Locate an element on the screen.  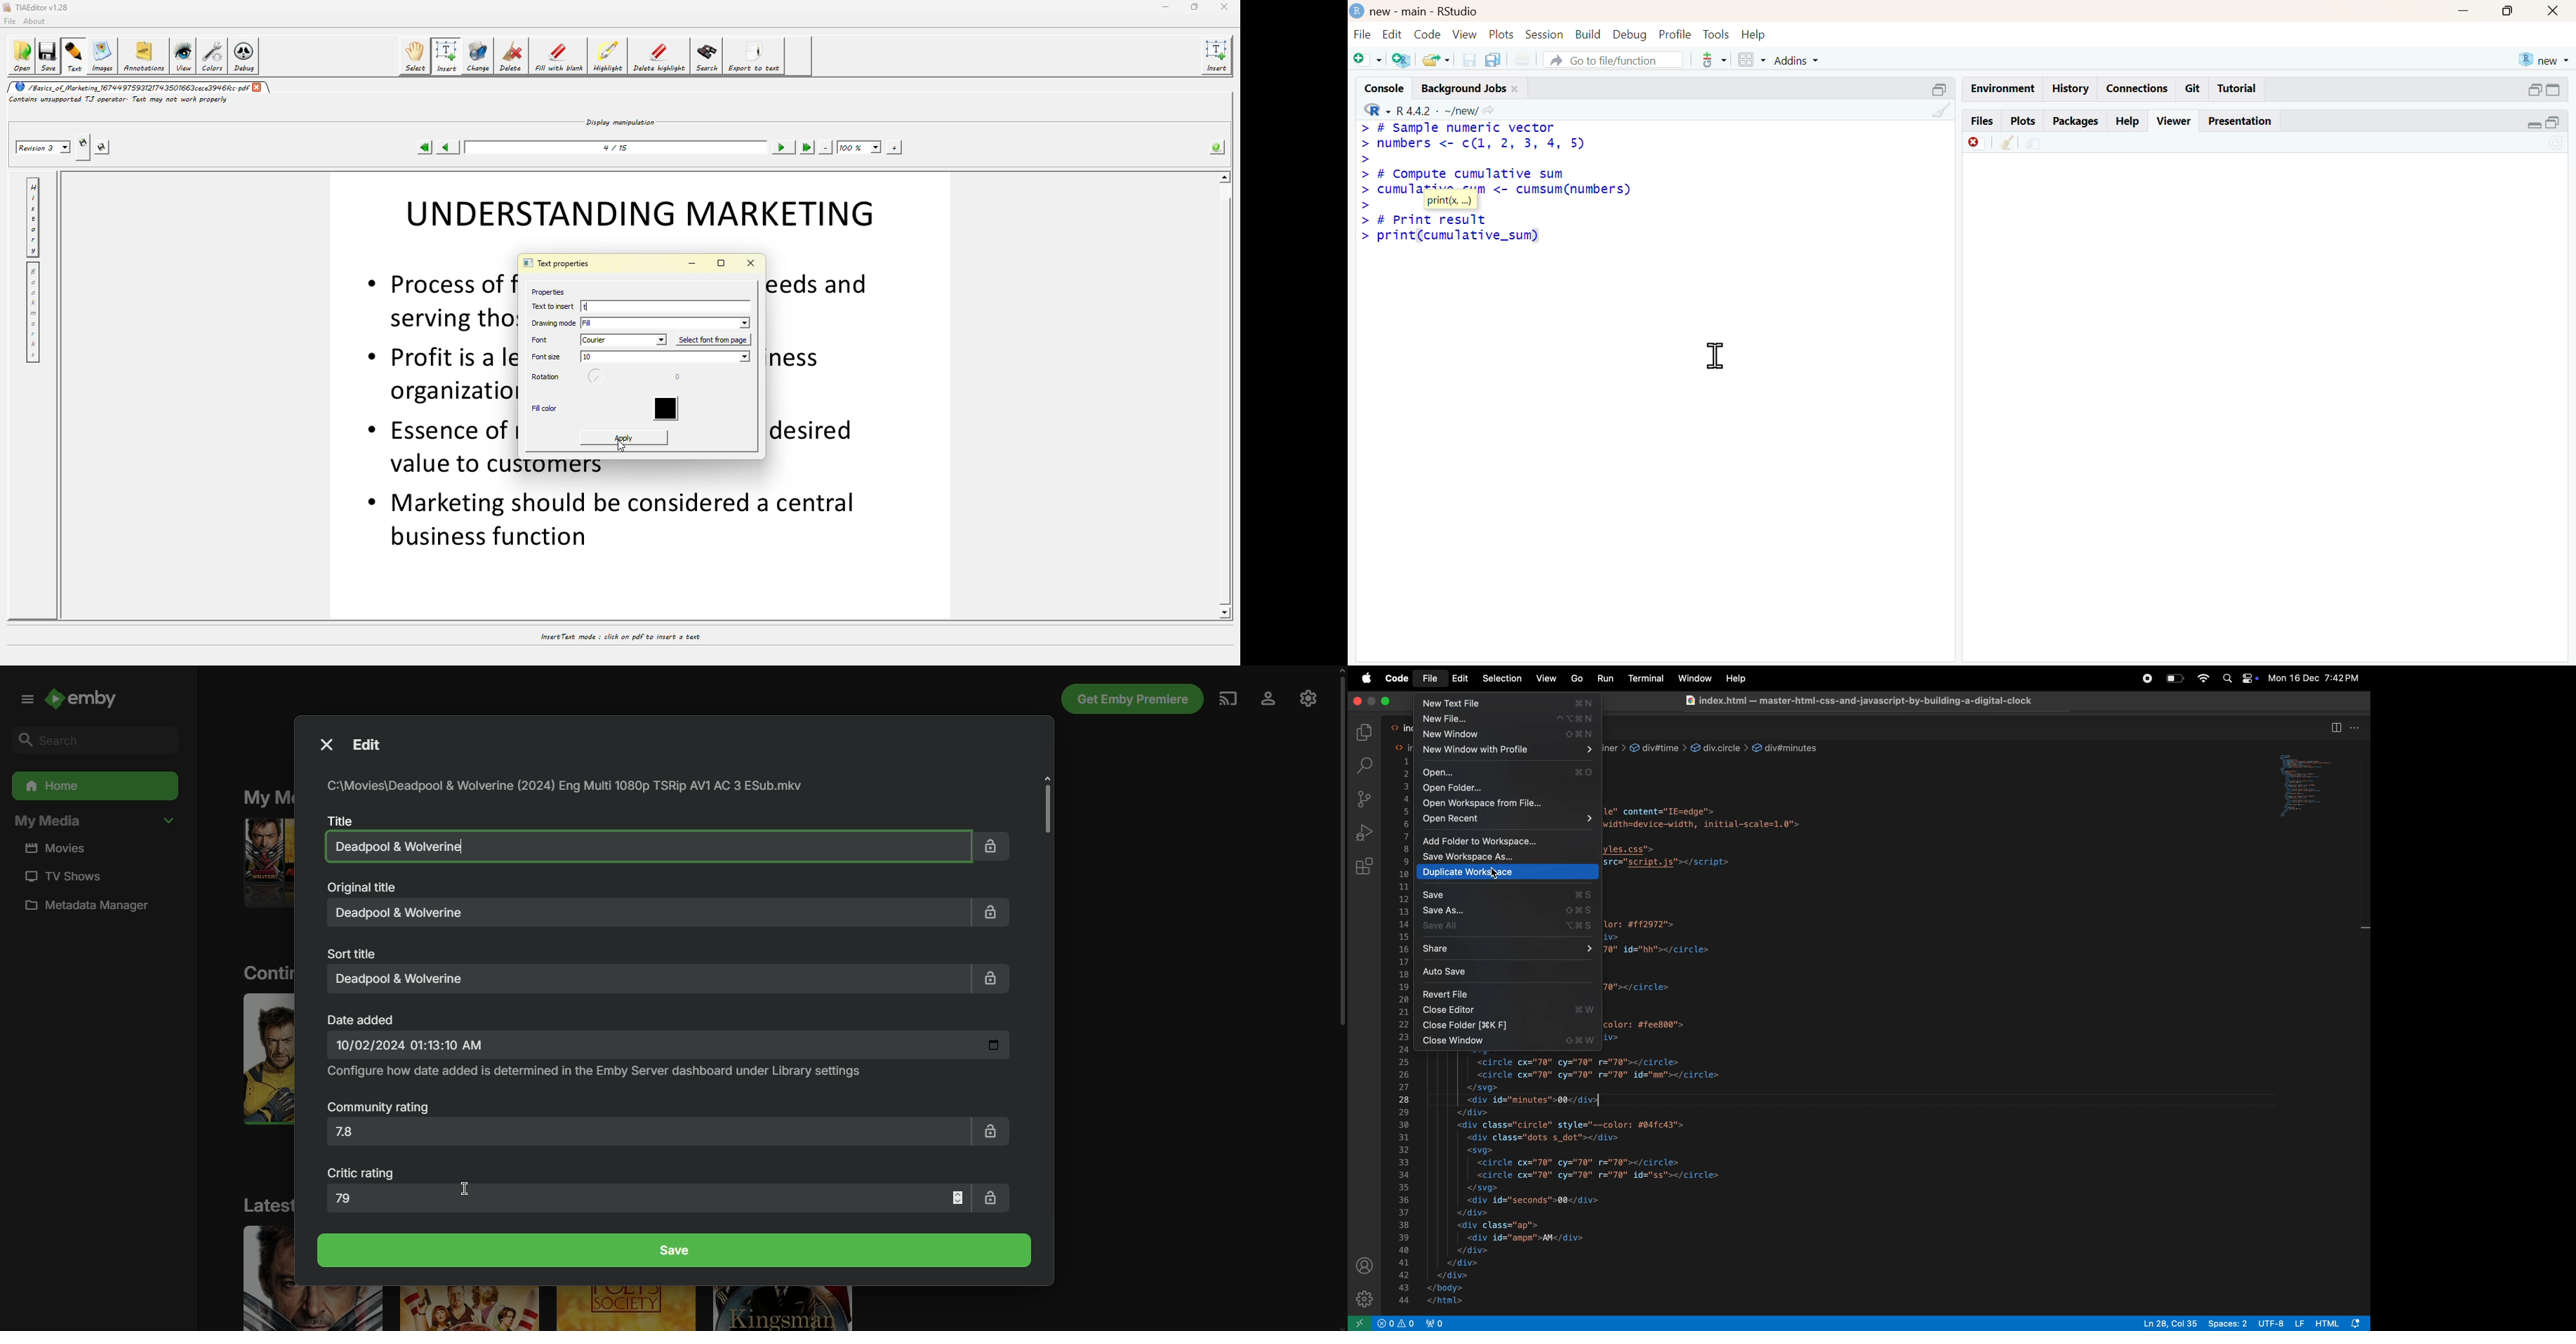
session is located at coordinates (1545, 33).